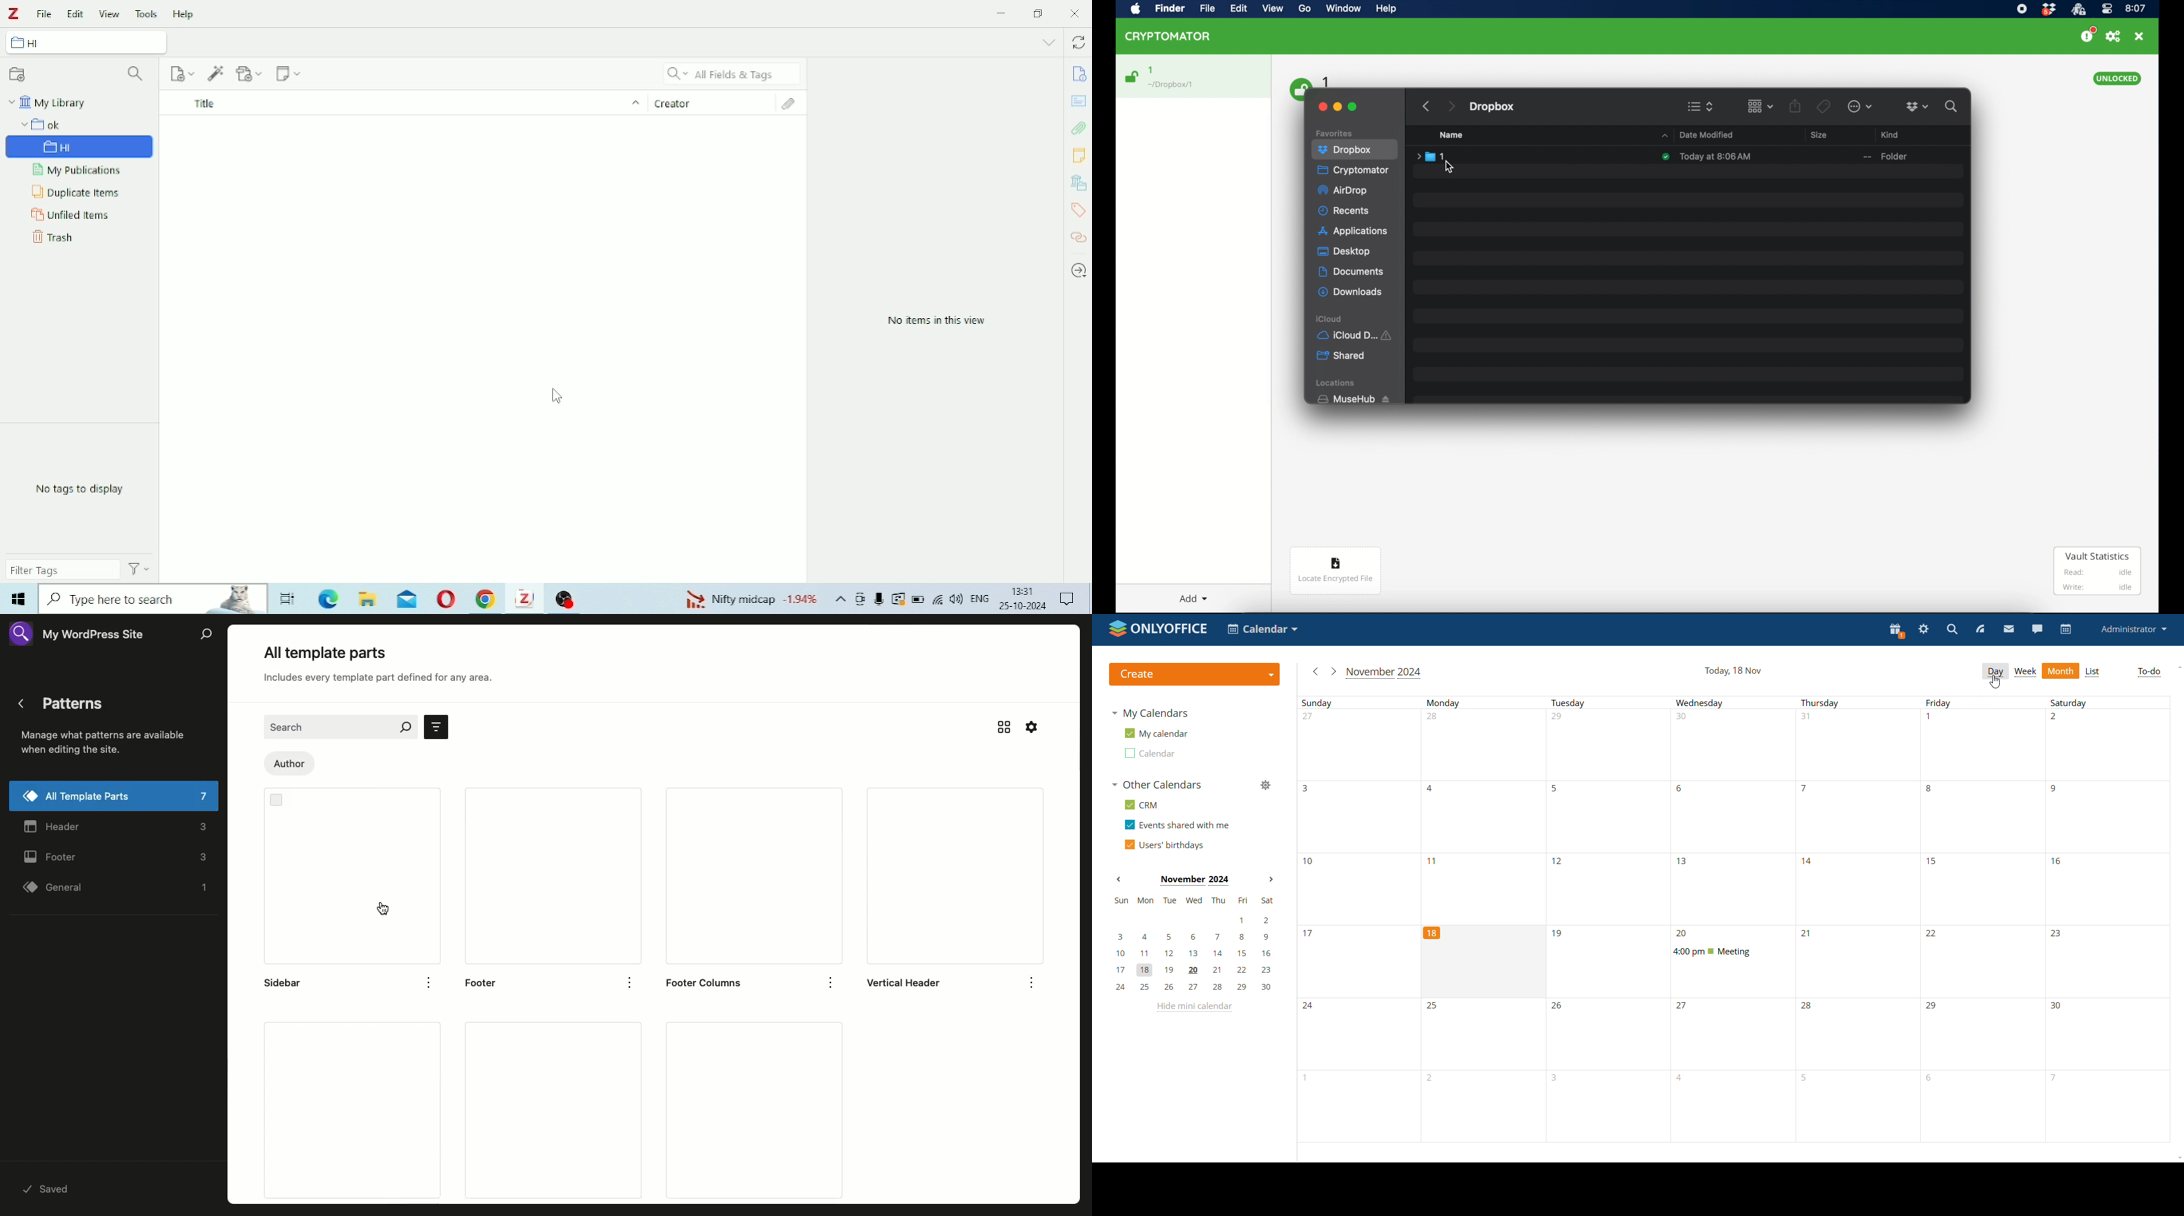 This screenshot has height=1232, width=2184. I want to click on sidebar, so click(286, 984).